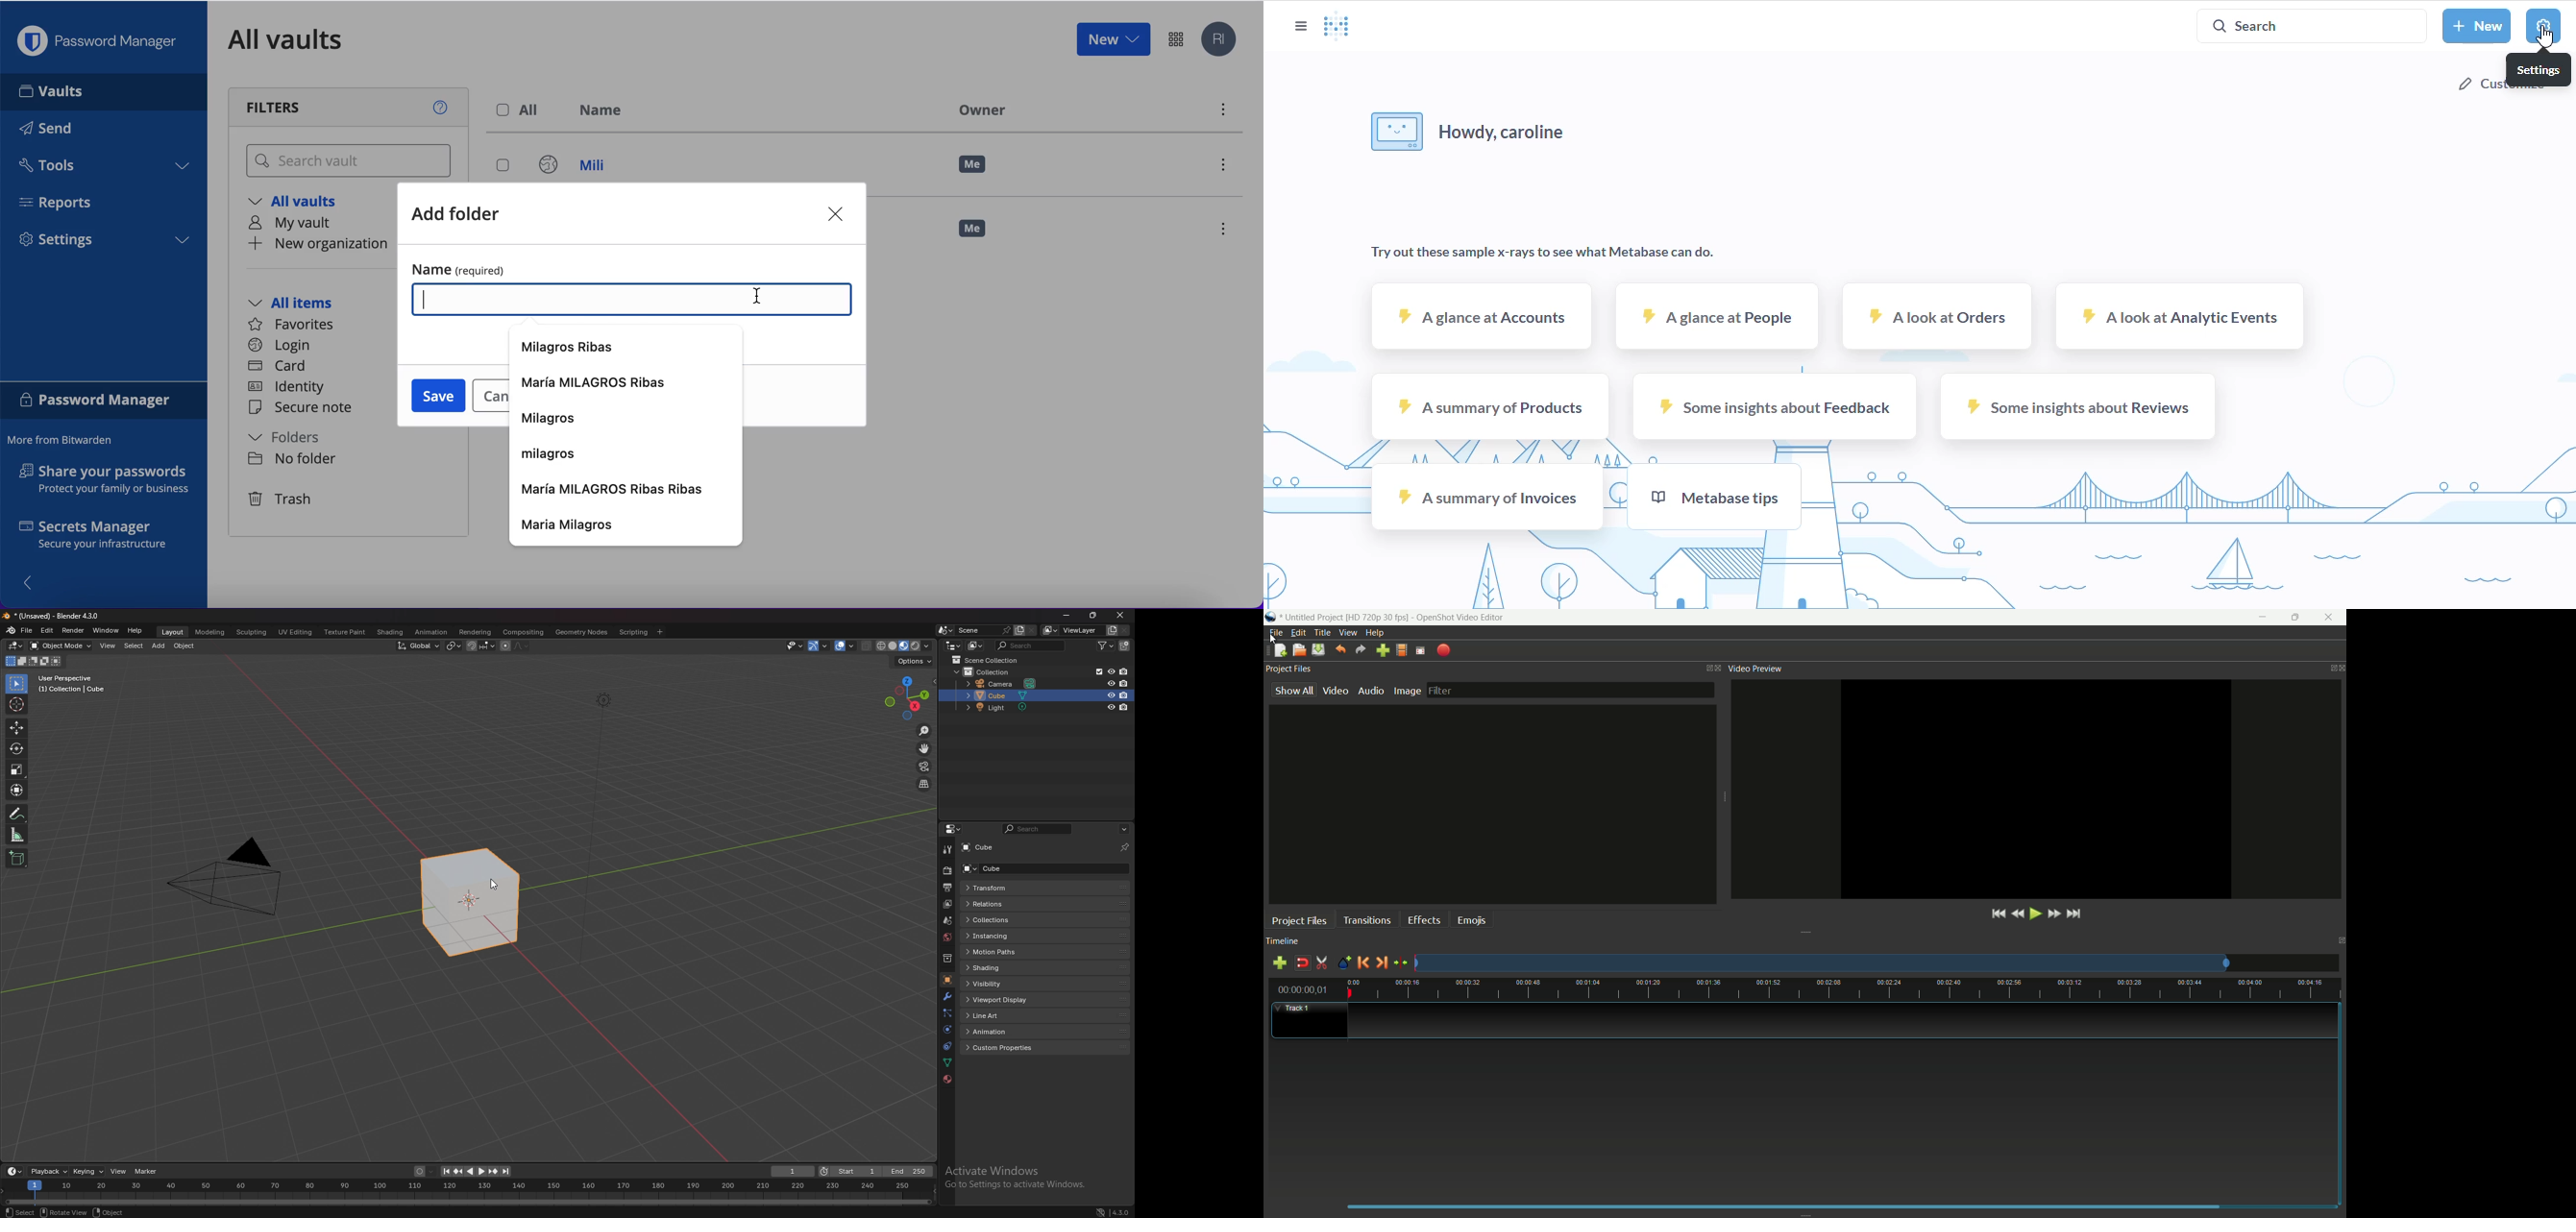 The image size is (2576, 1232). Describe the element at coordinates (868, 646) in the screenshot. I see `toggle xrays` at that location.